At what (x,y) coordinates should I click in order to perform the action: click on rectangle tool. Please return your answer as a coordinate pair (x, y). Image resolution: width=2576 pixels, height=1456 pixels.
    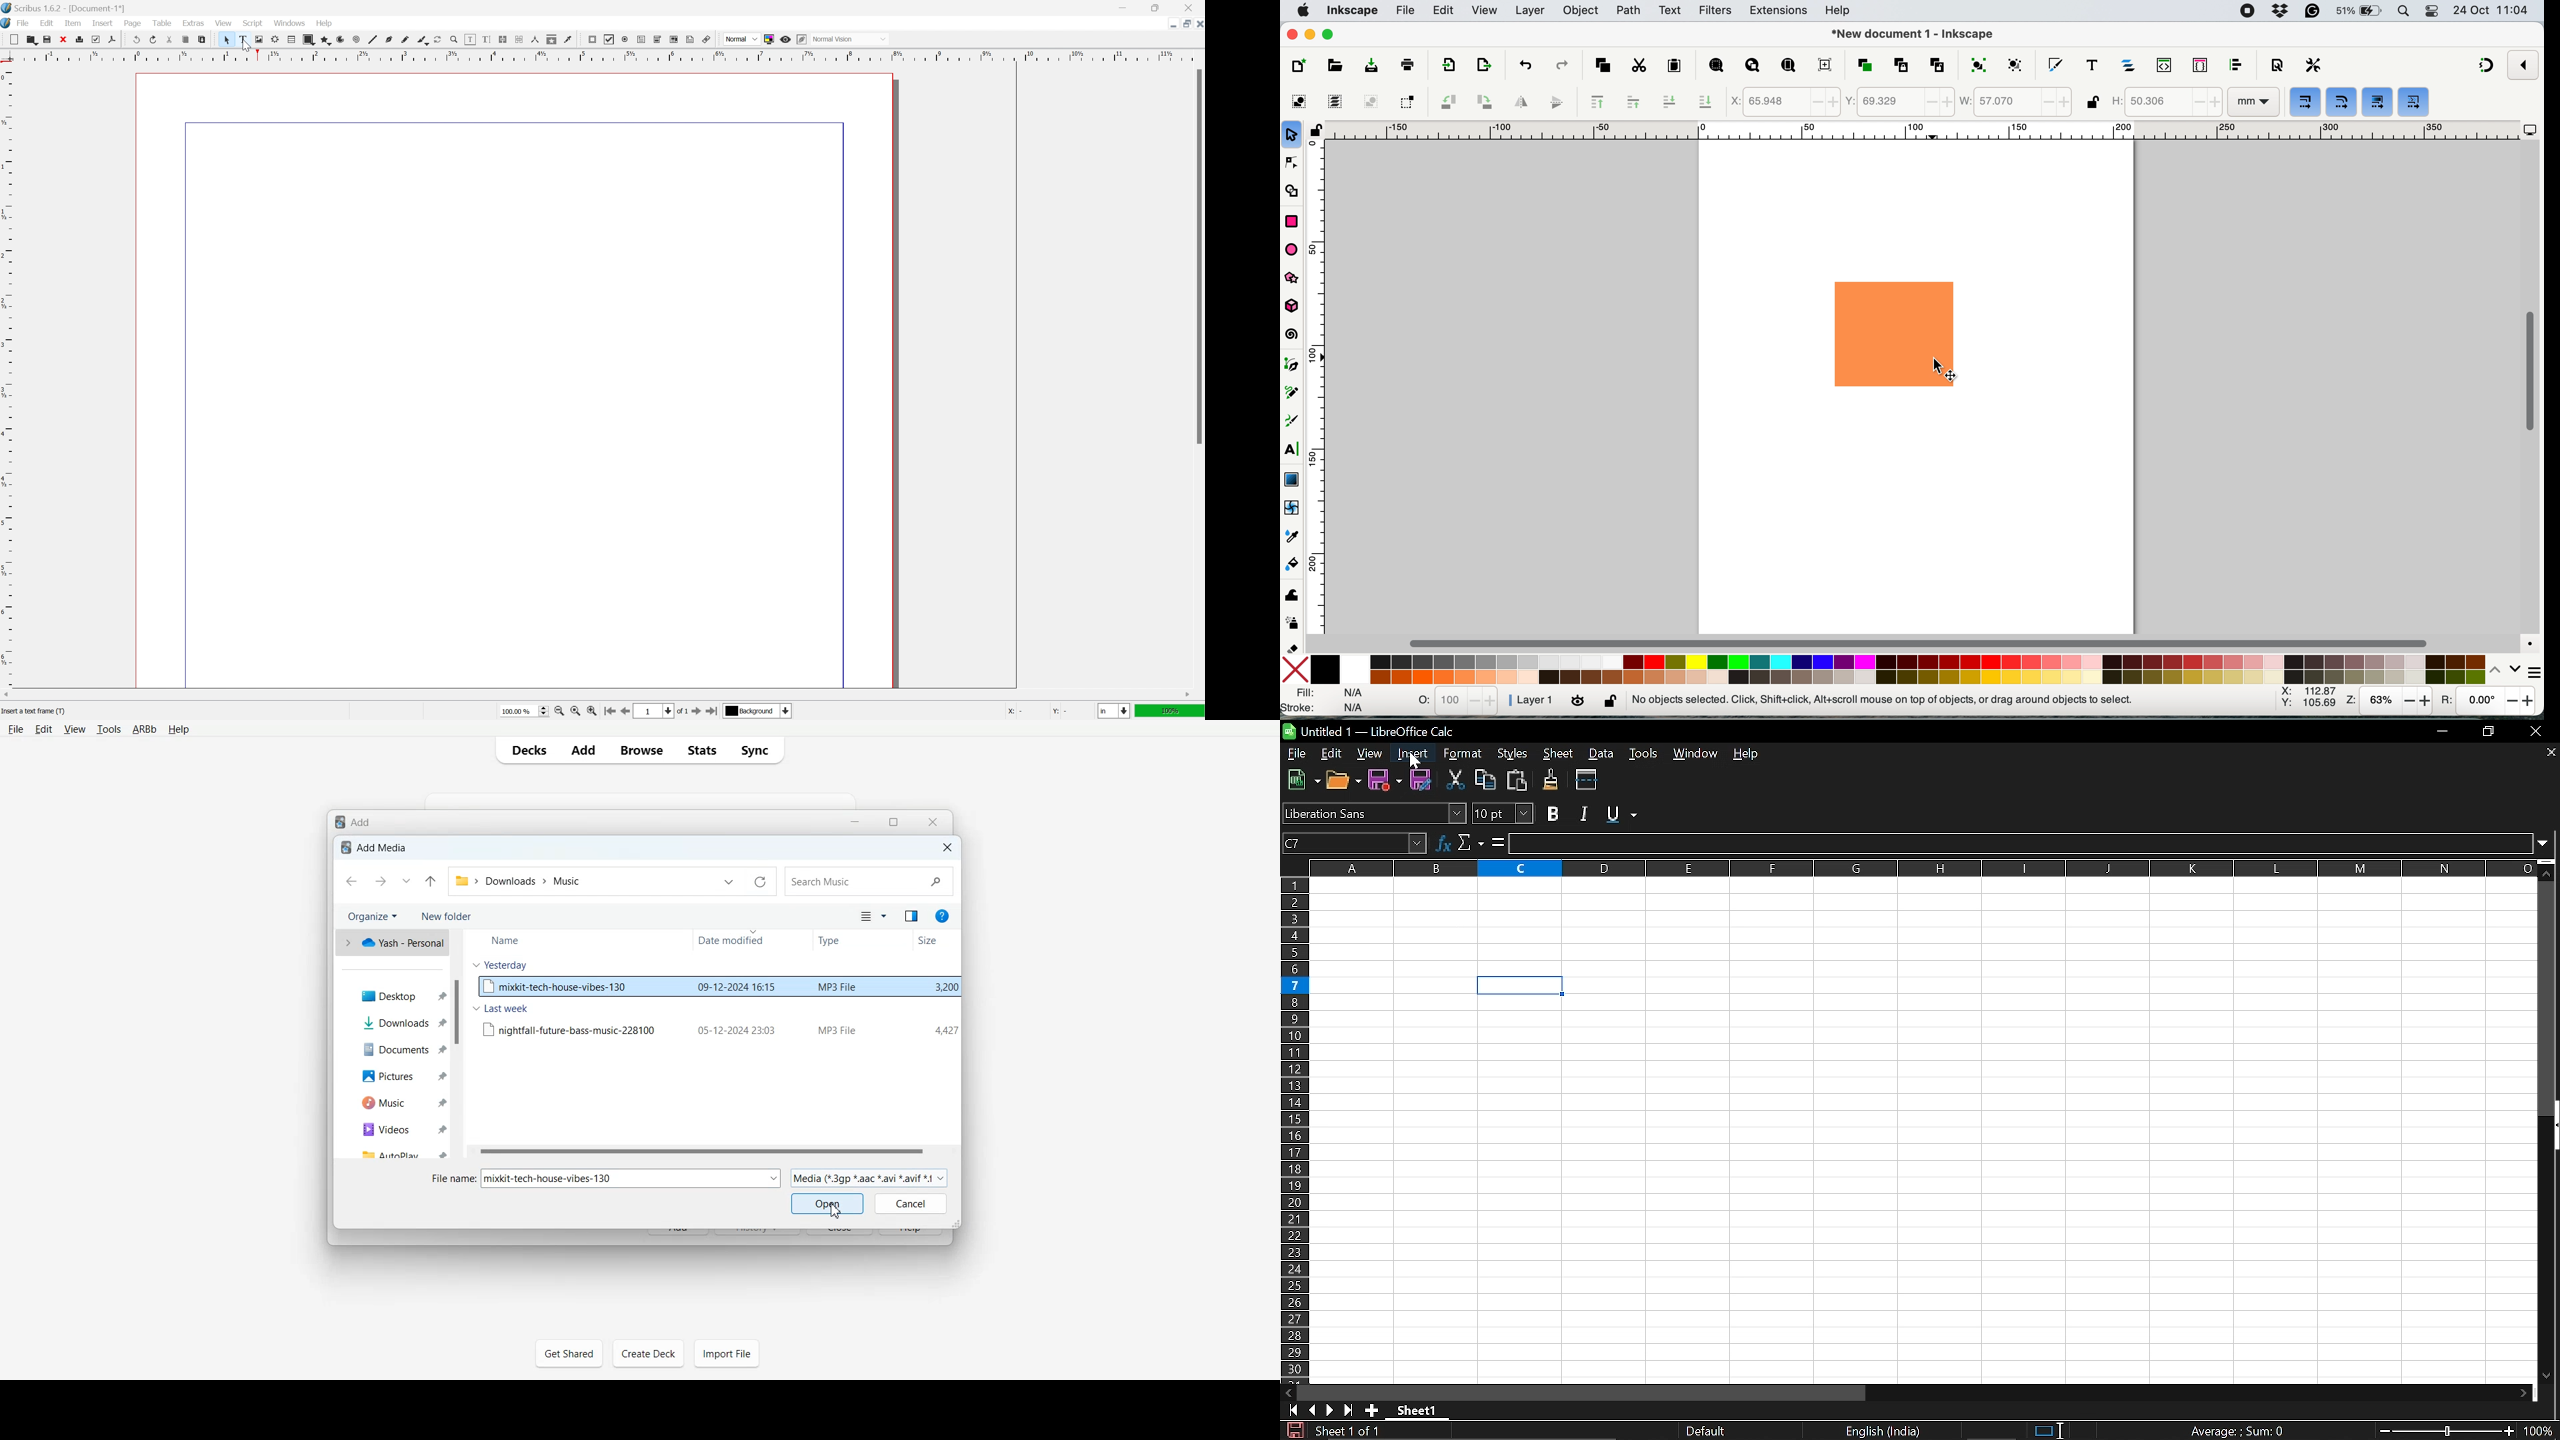
    Looking at the image, I should click on (1291, 220).